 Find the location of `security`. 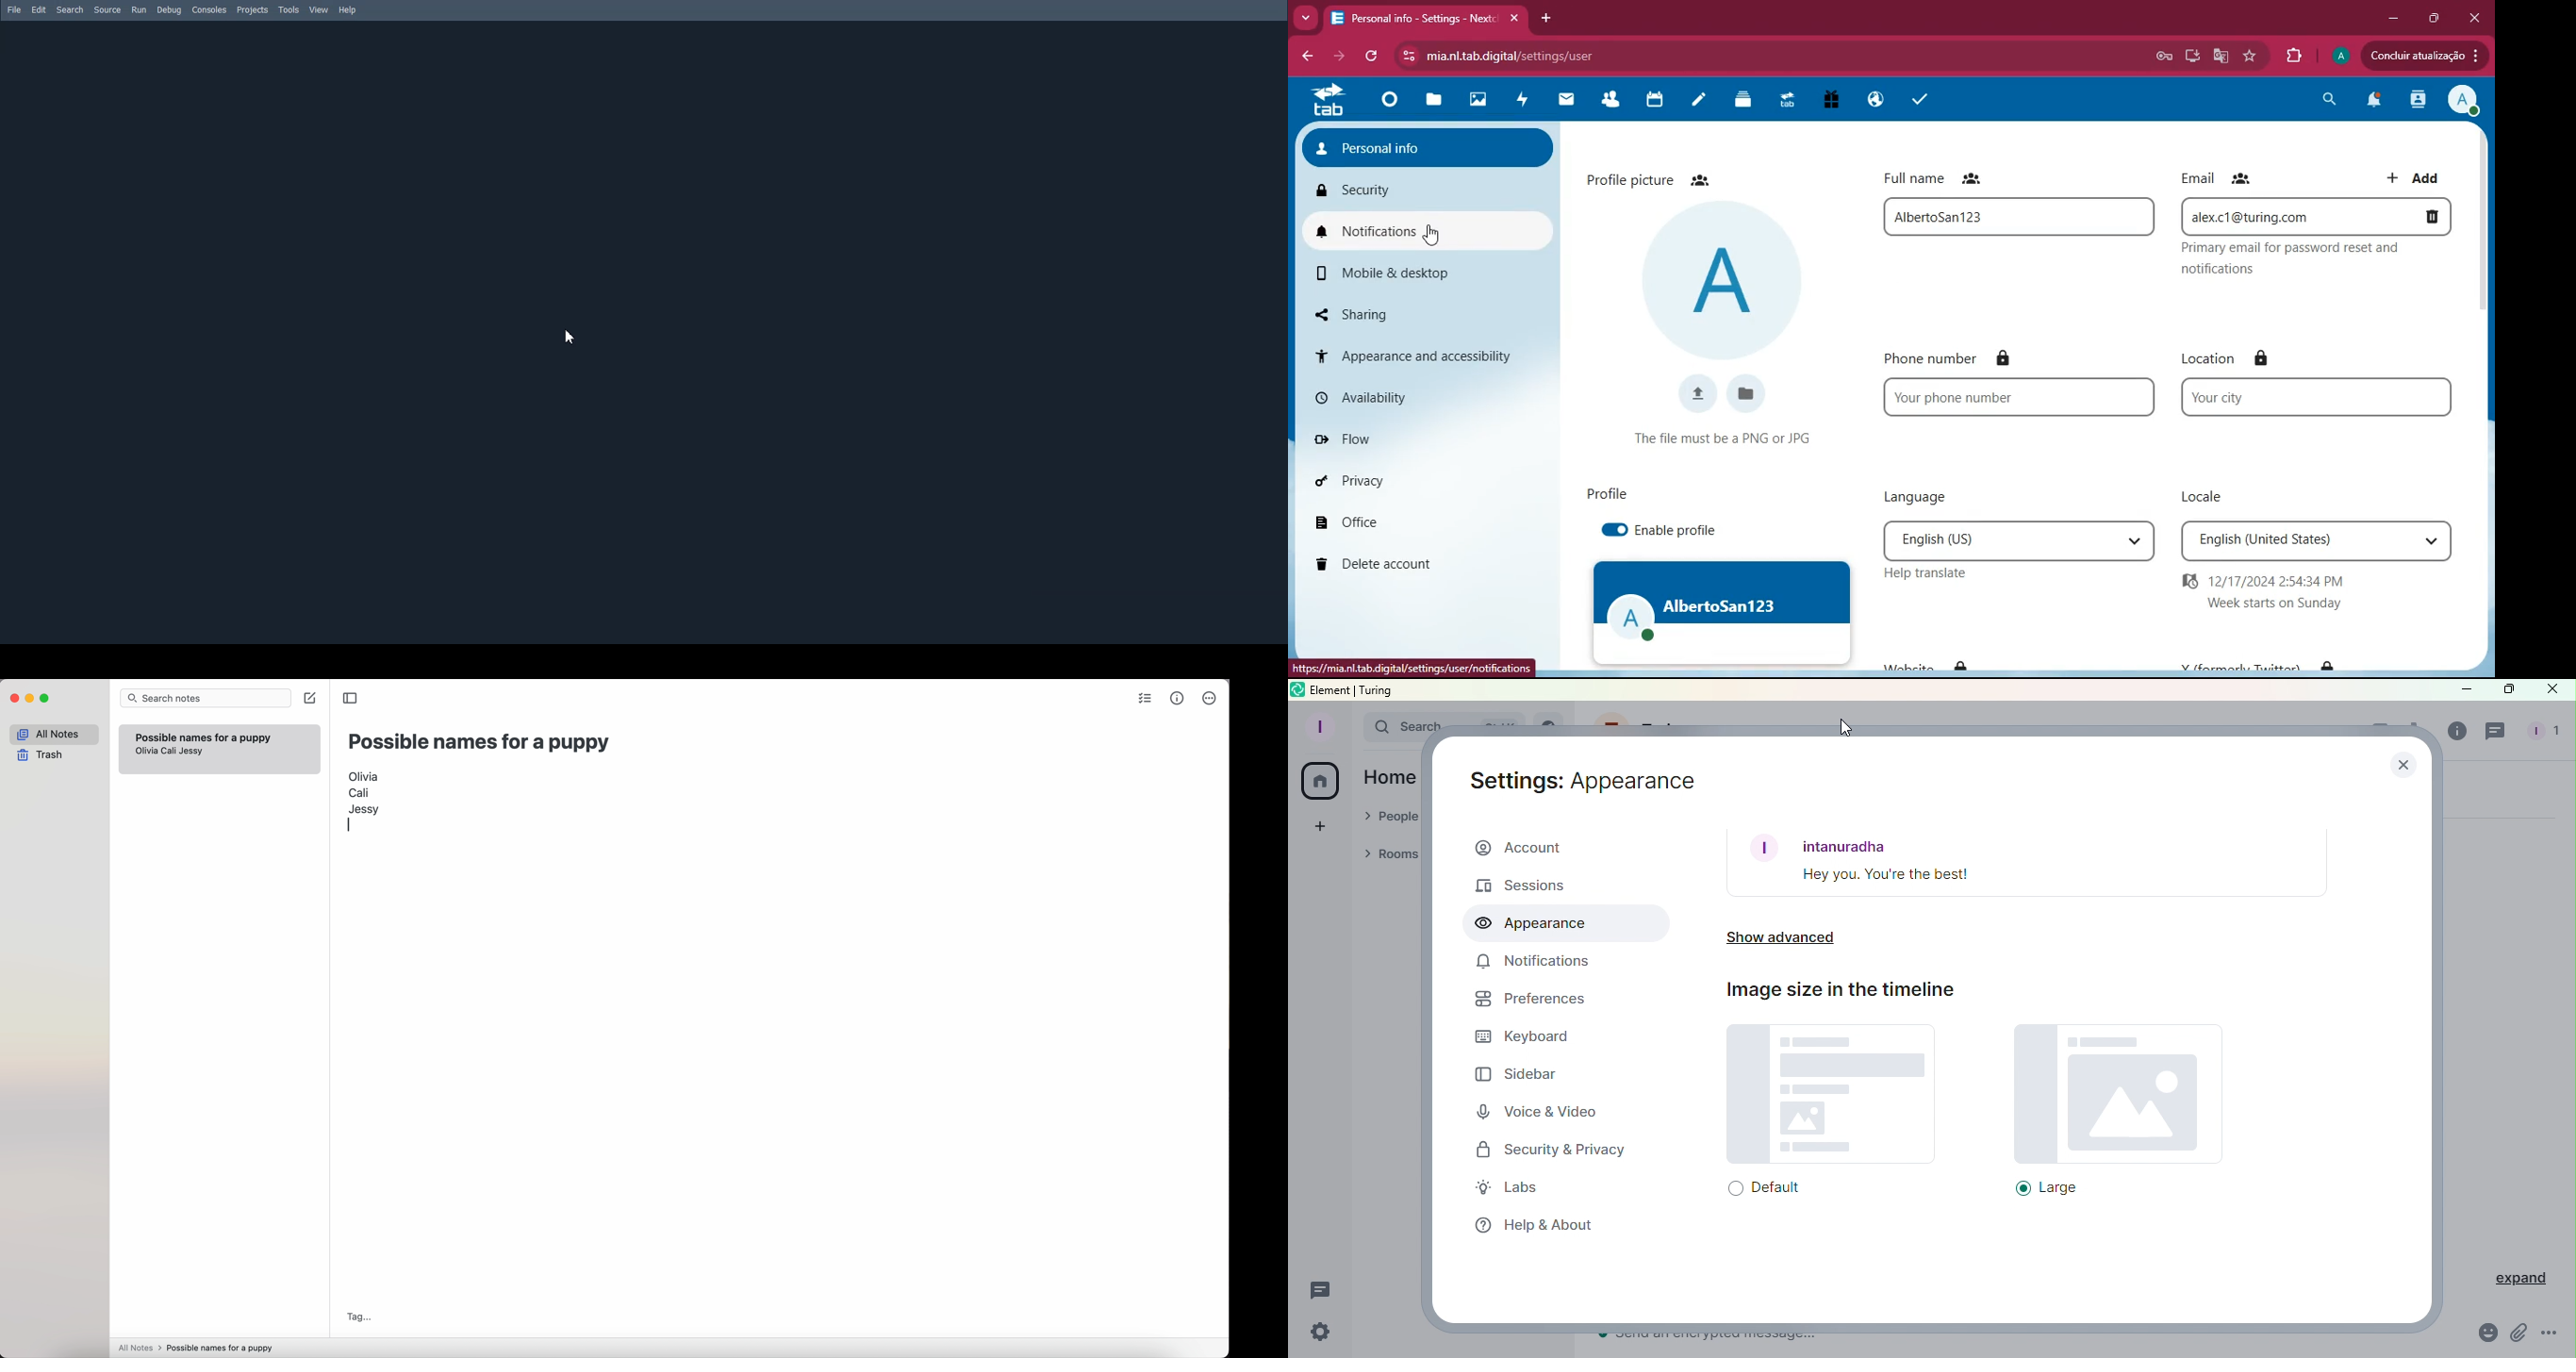

security is located at coordinates (1429, 189).